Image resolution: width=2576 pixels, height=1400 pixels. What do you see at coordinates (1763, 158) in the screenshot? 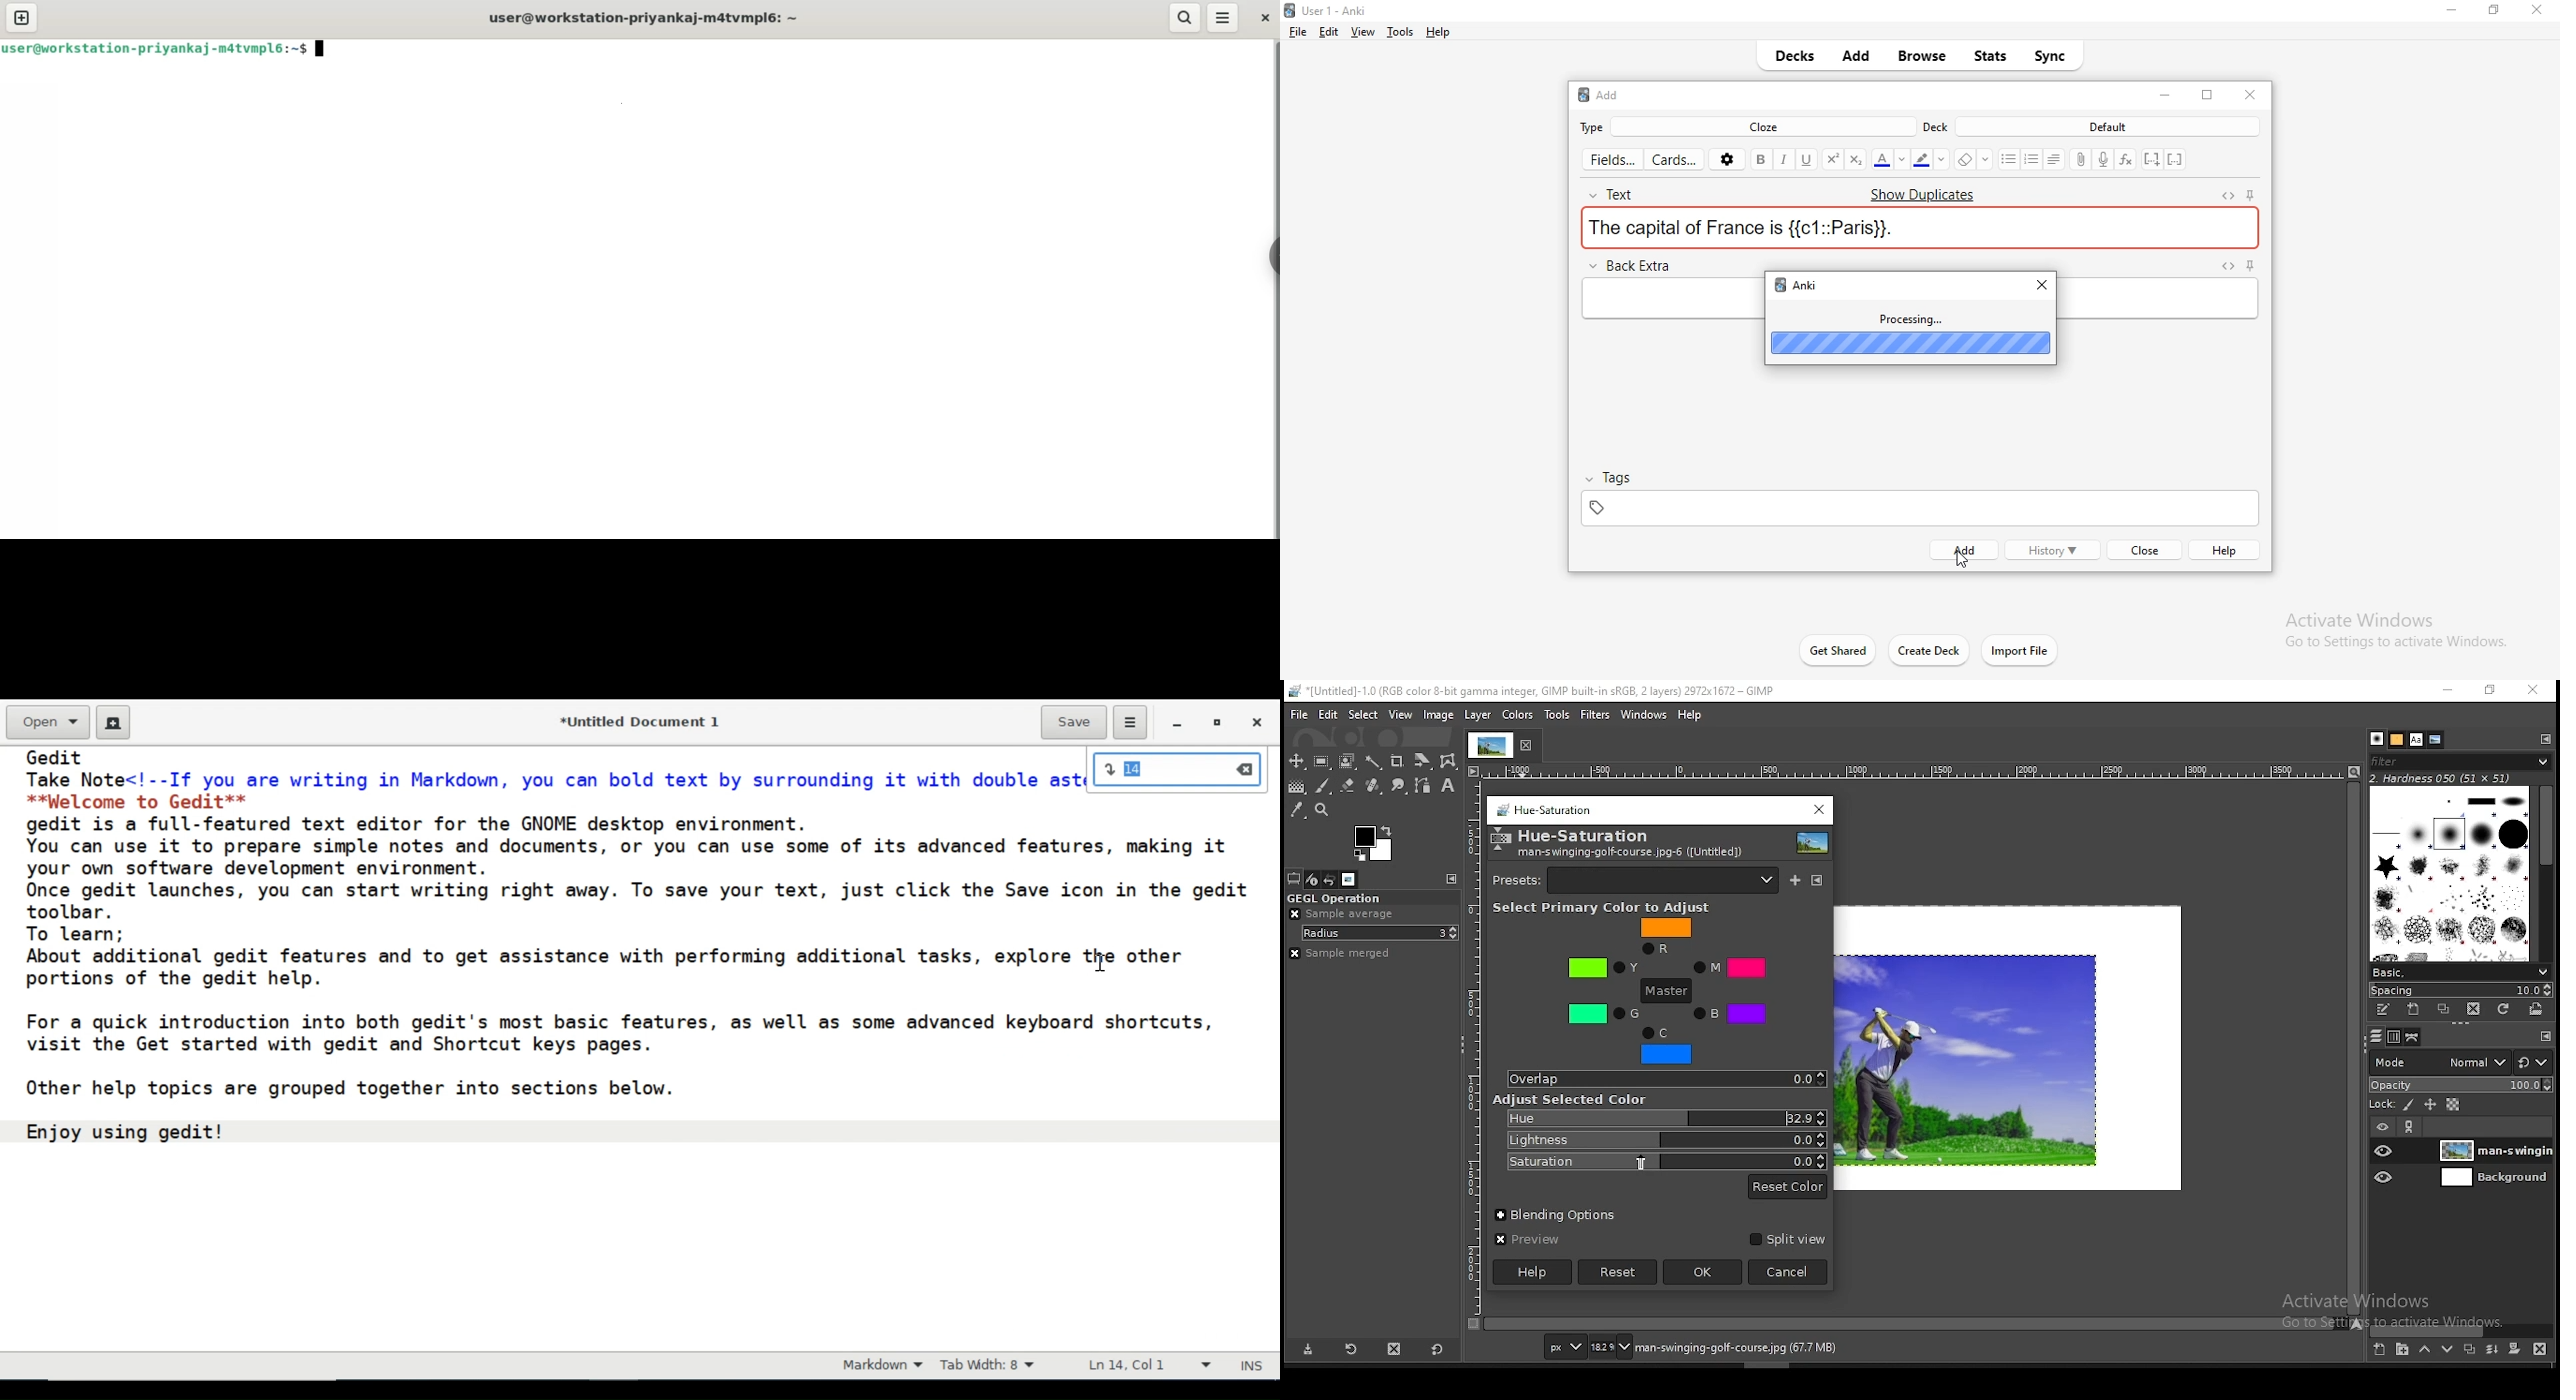
I see `bold` at bounding box center [1763, 158].